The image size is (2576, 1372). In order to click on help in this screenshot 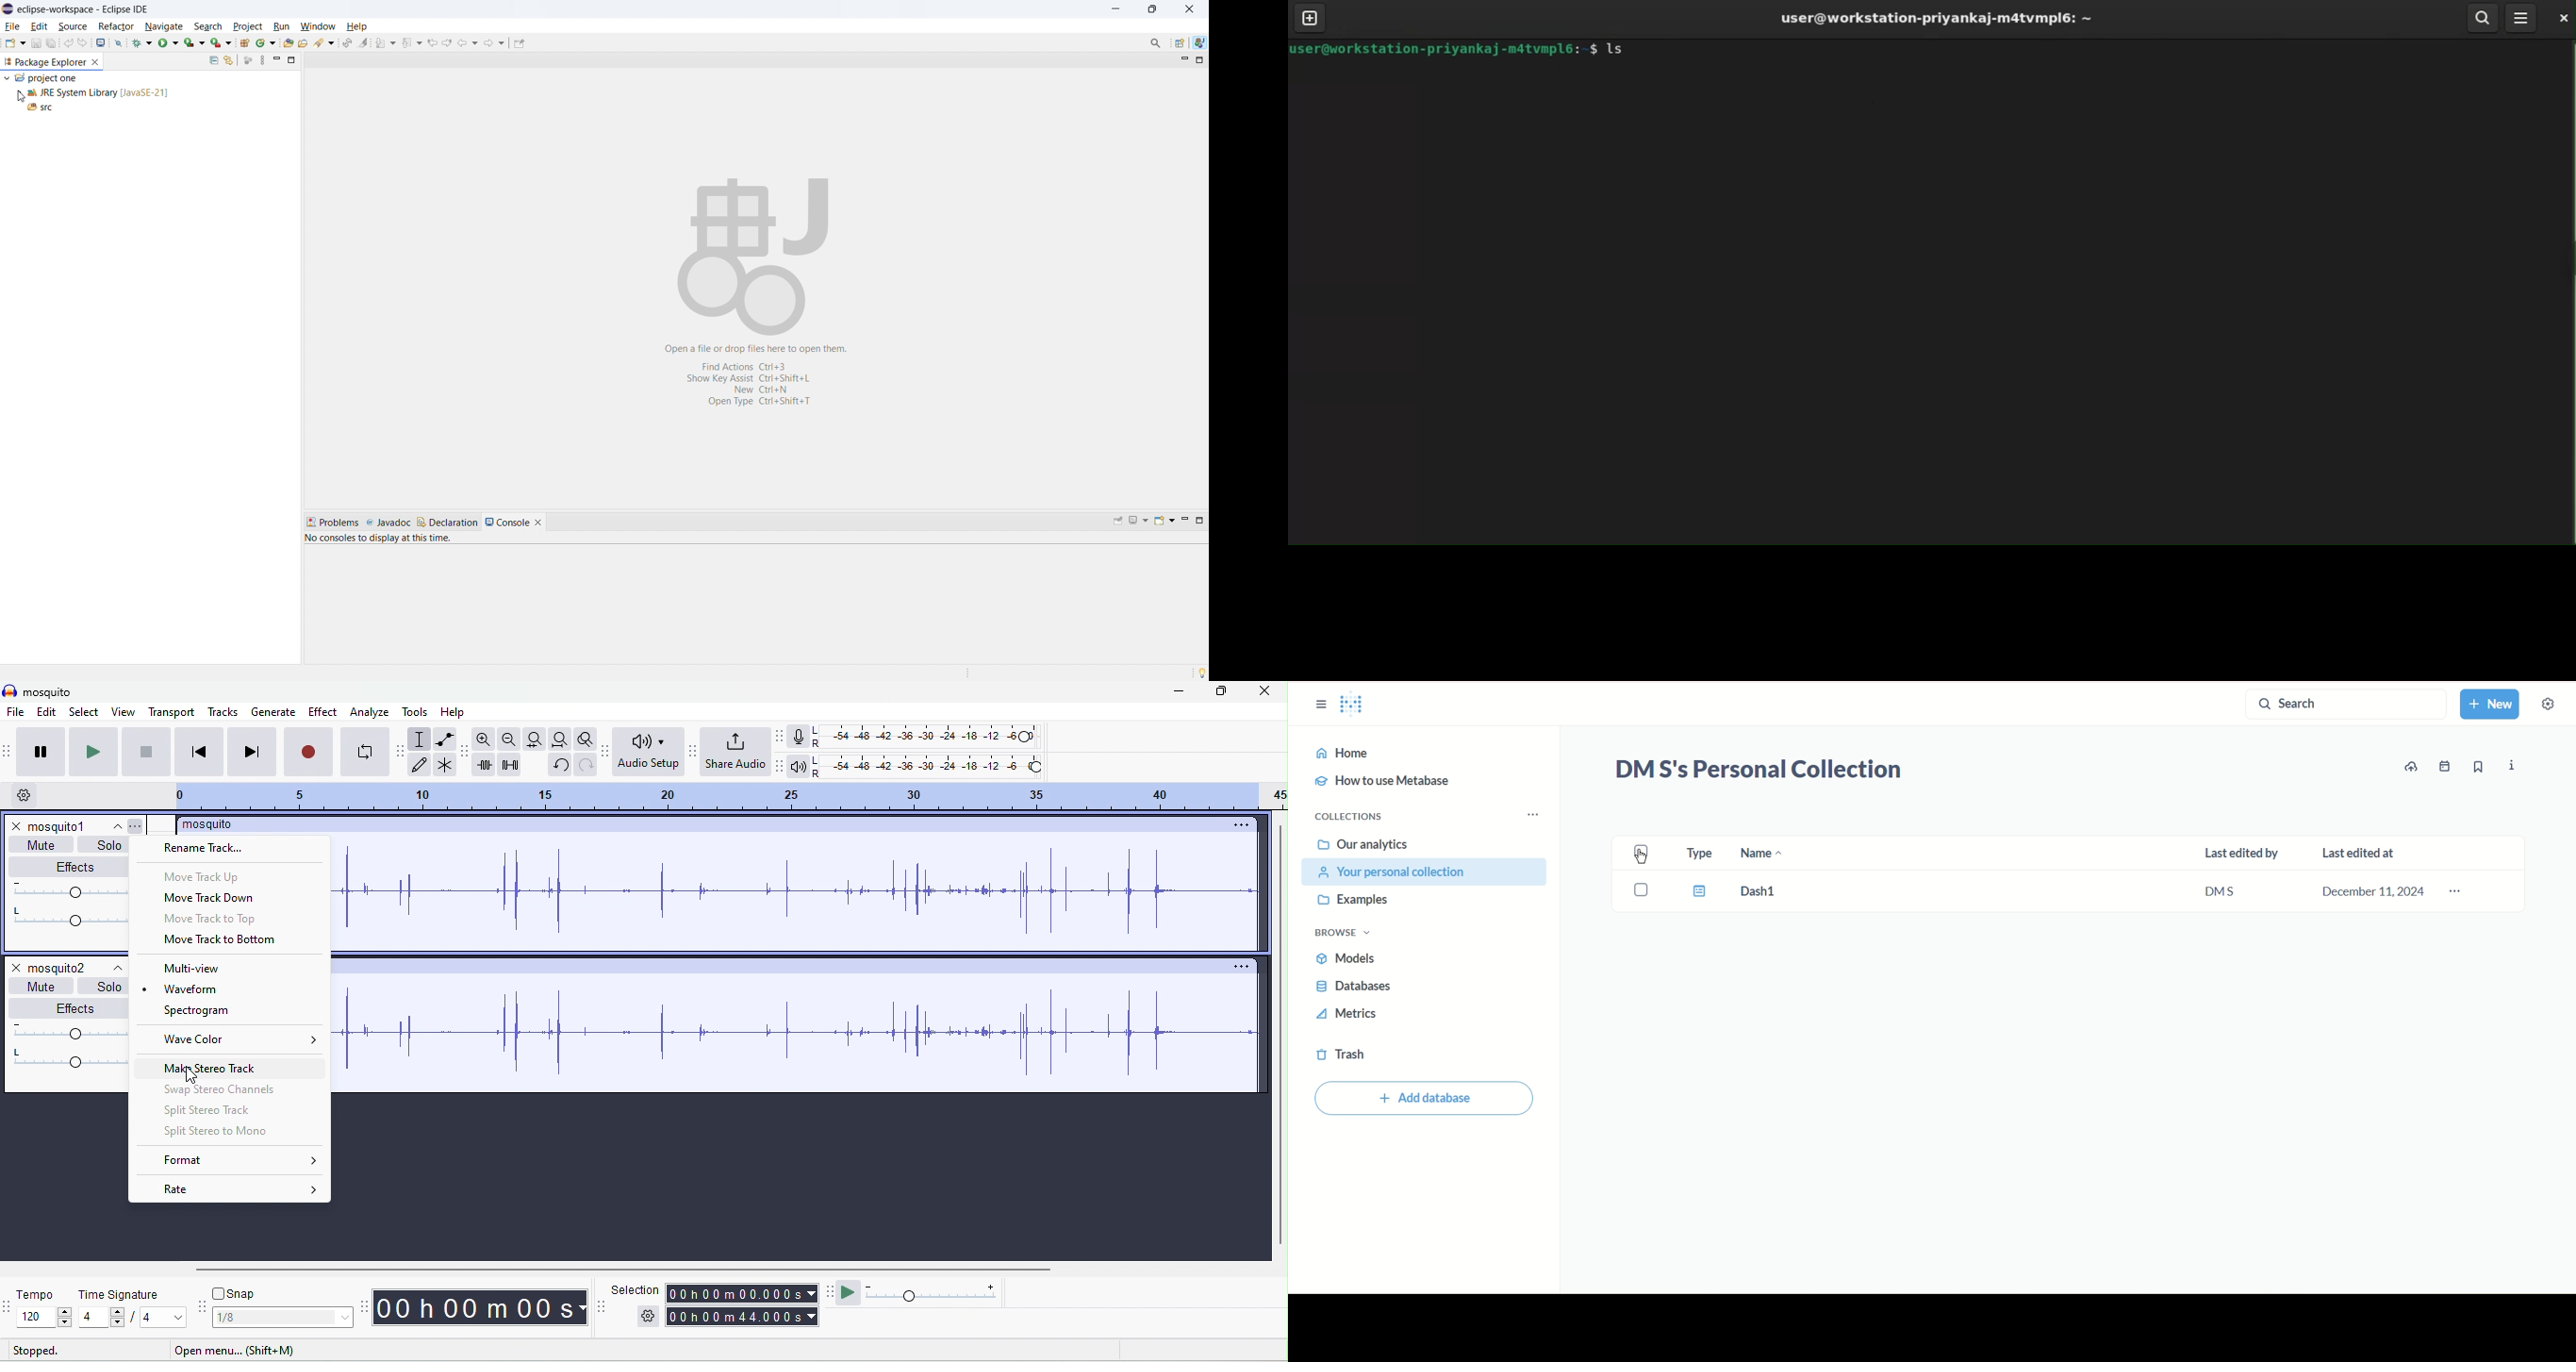, I will do `click(360, 25)`.